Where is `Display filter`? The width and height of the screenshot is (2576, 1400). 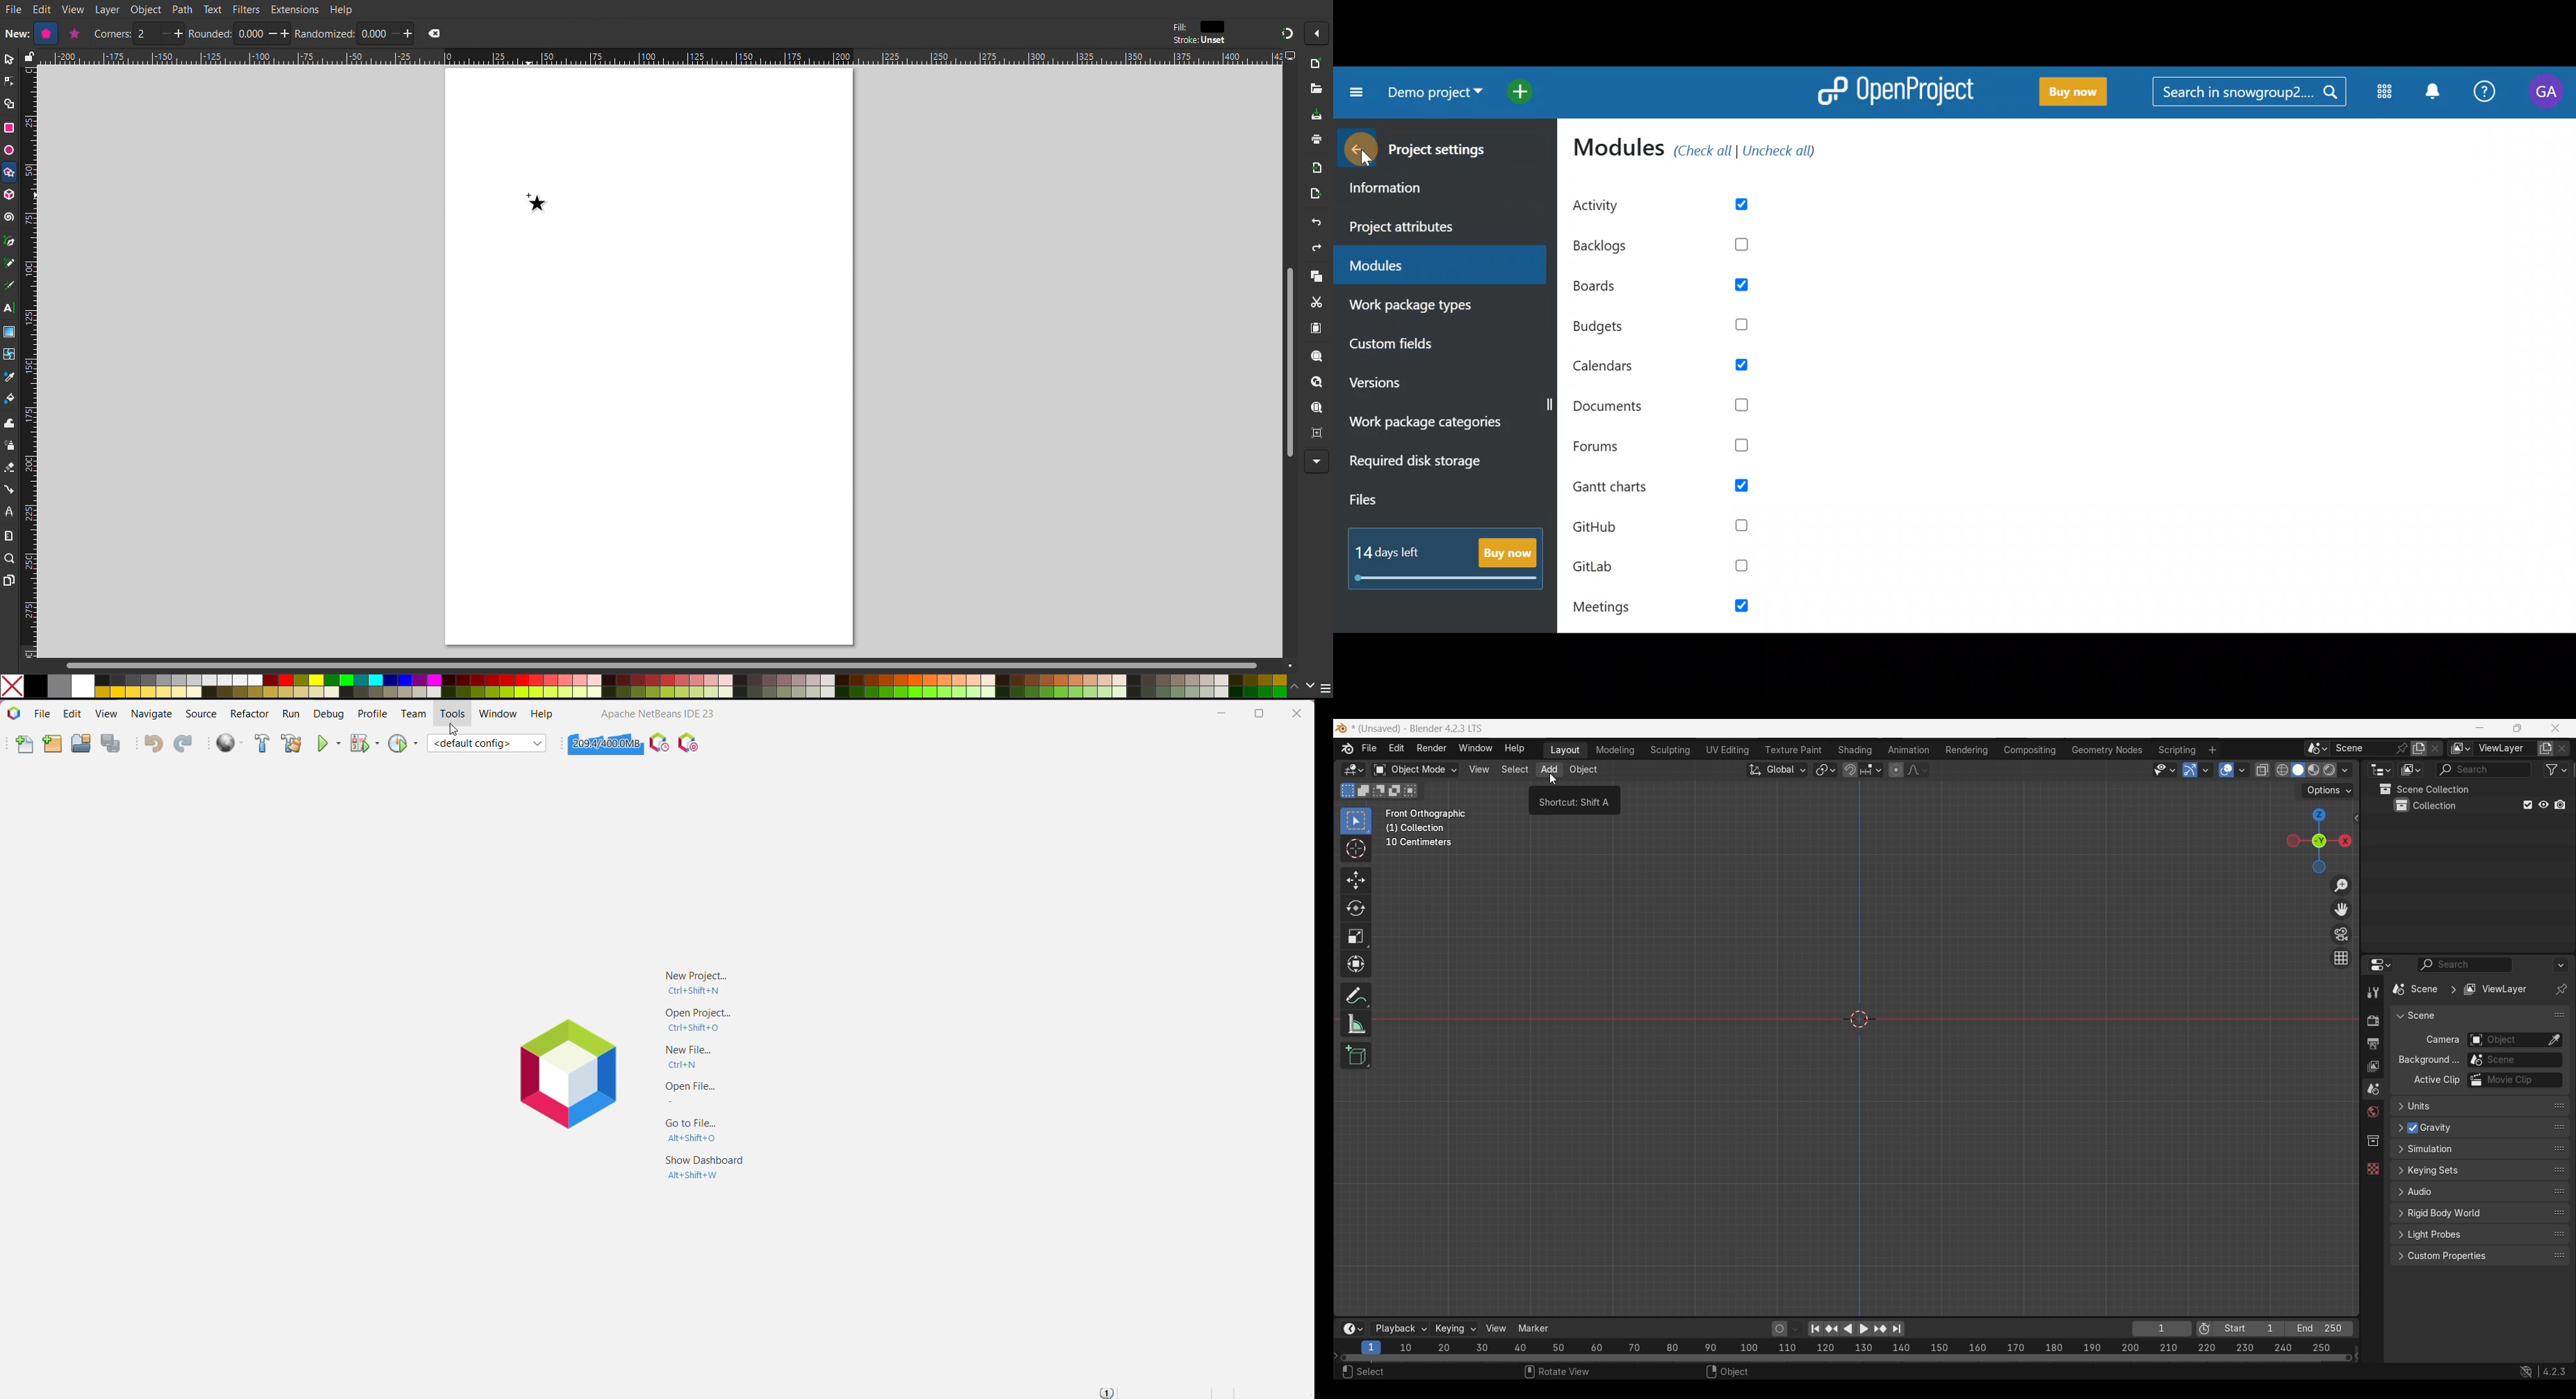
Display filter is located at coordinates (2484, 769).